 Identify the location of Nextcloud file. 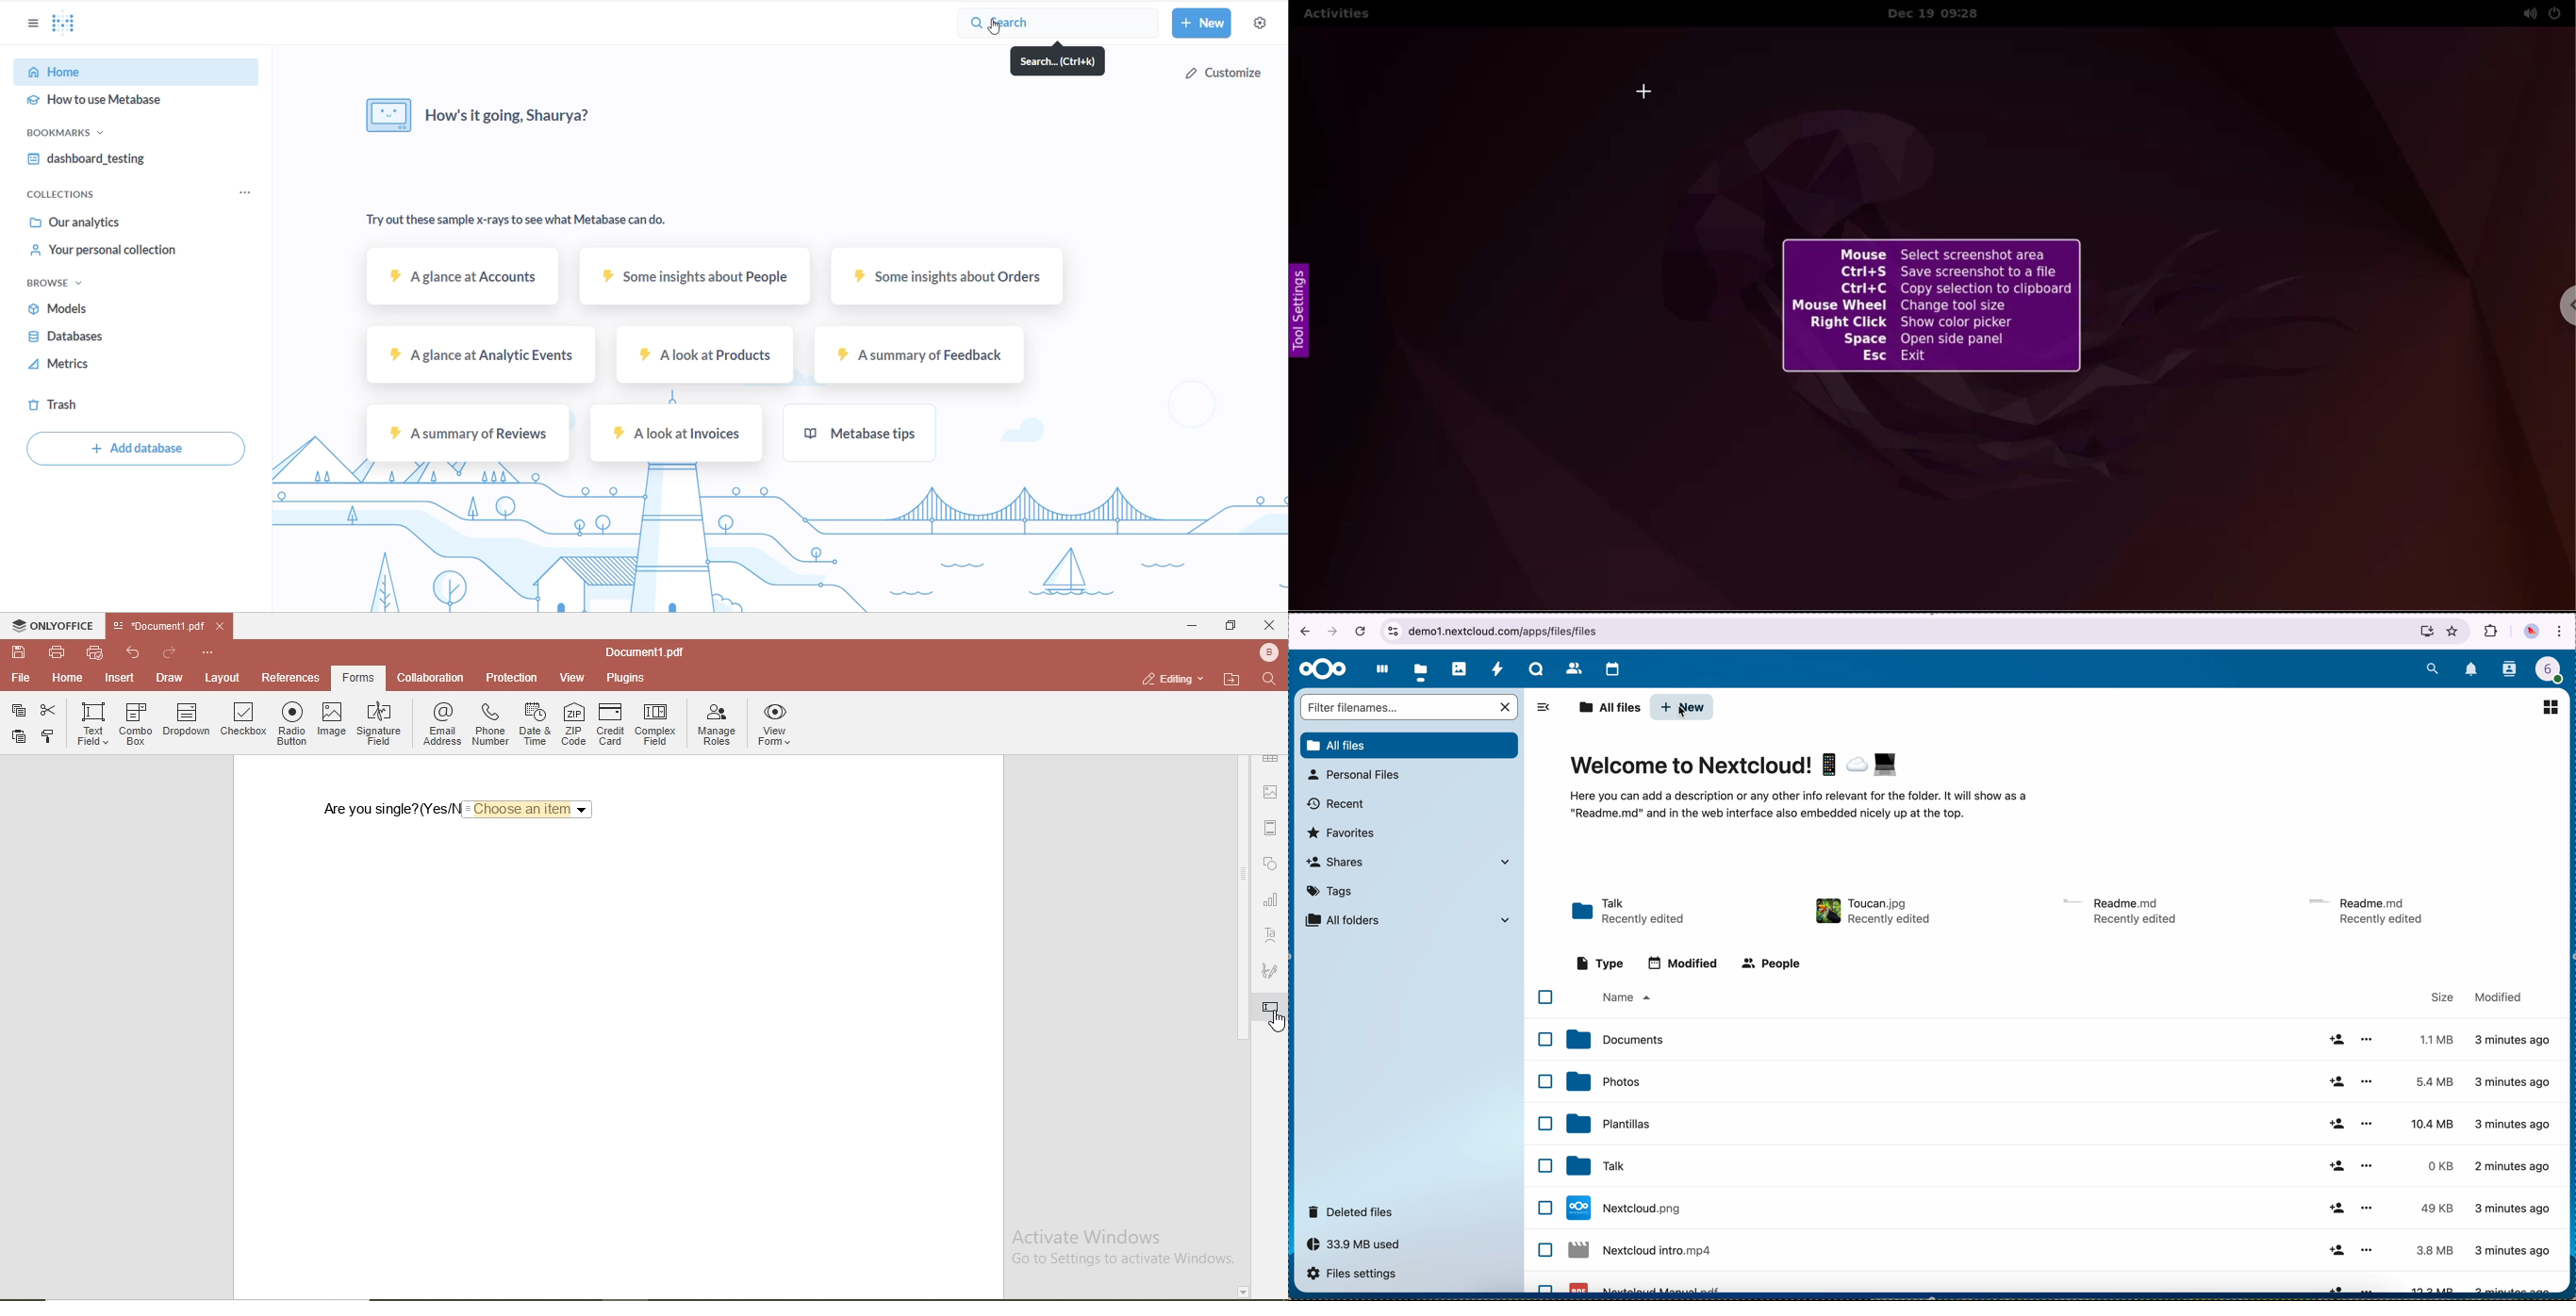
(1627, 1208).